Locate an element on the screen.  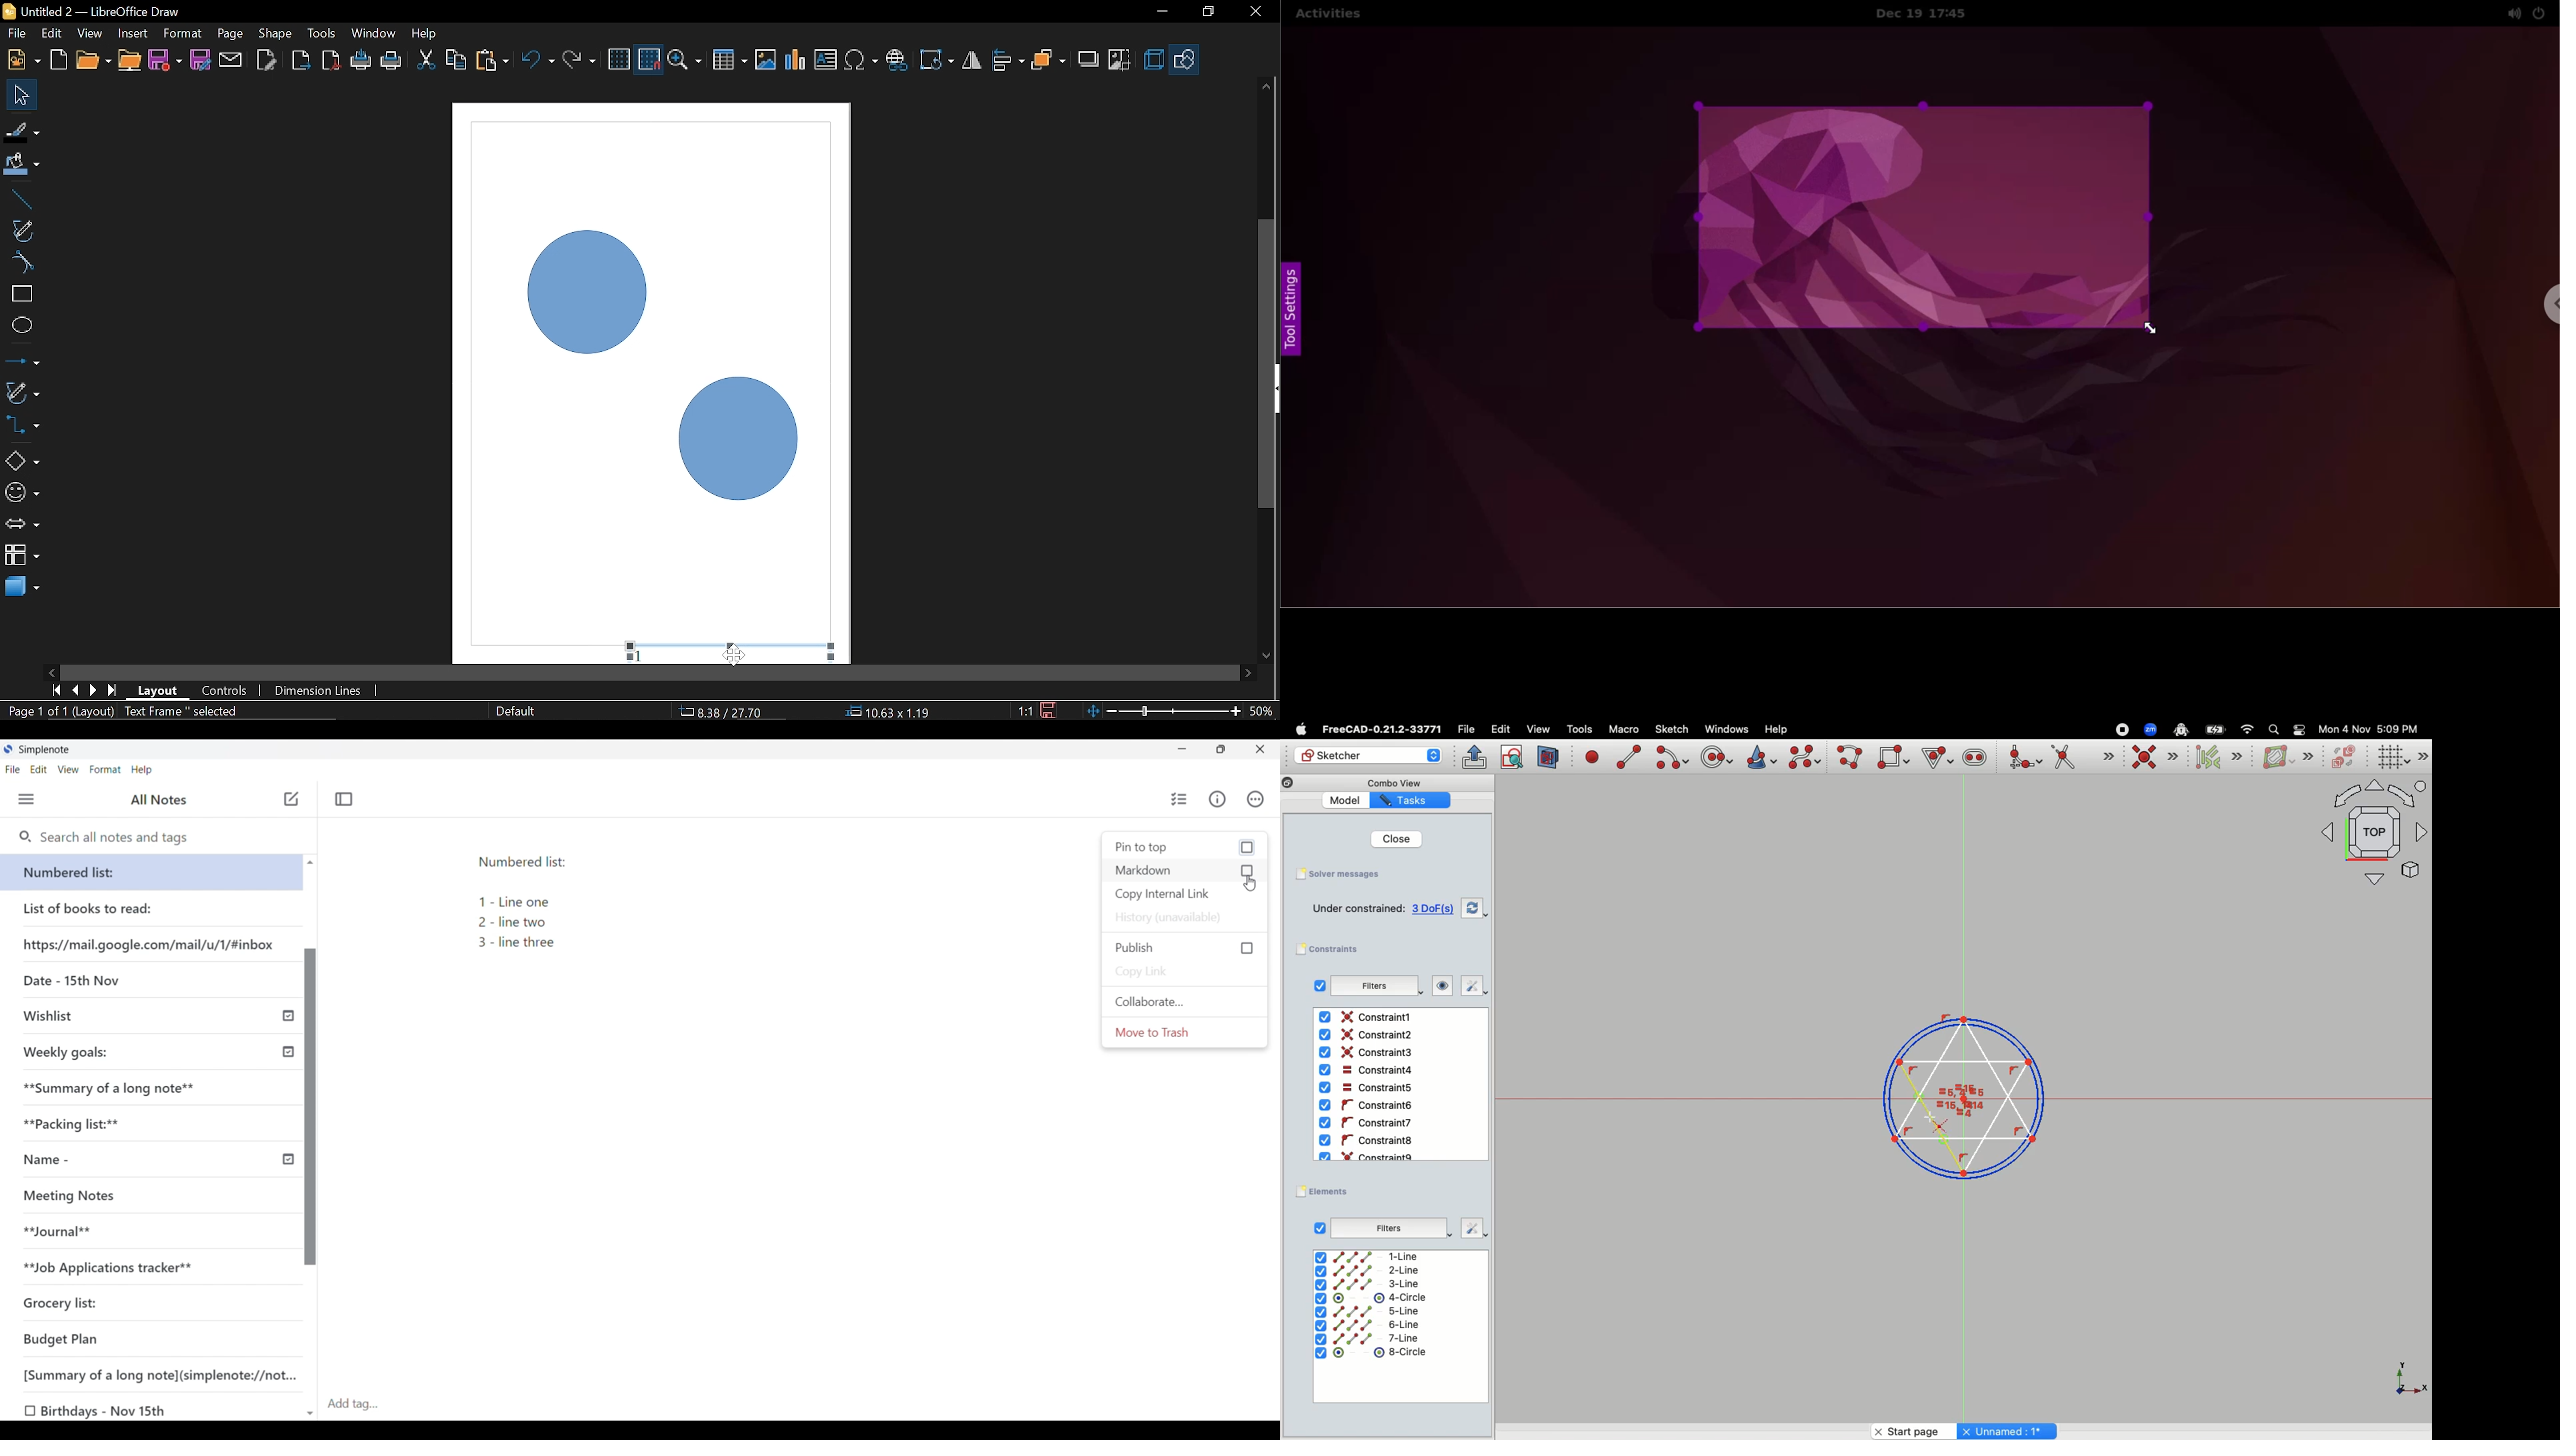
Summary of a long note** is located at coordinates (109, 1089).